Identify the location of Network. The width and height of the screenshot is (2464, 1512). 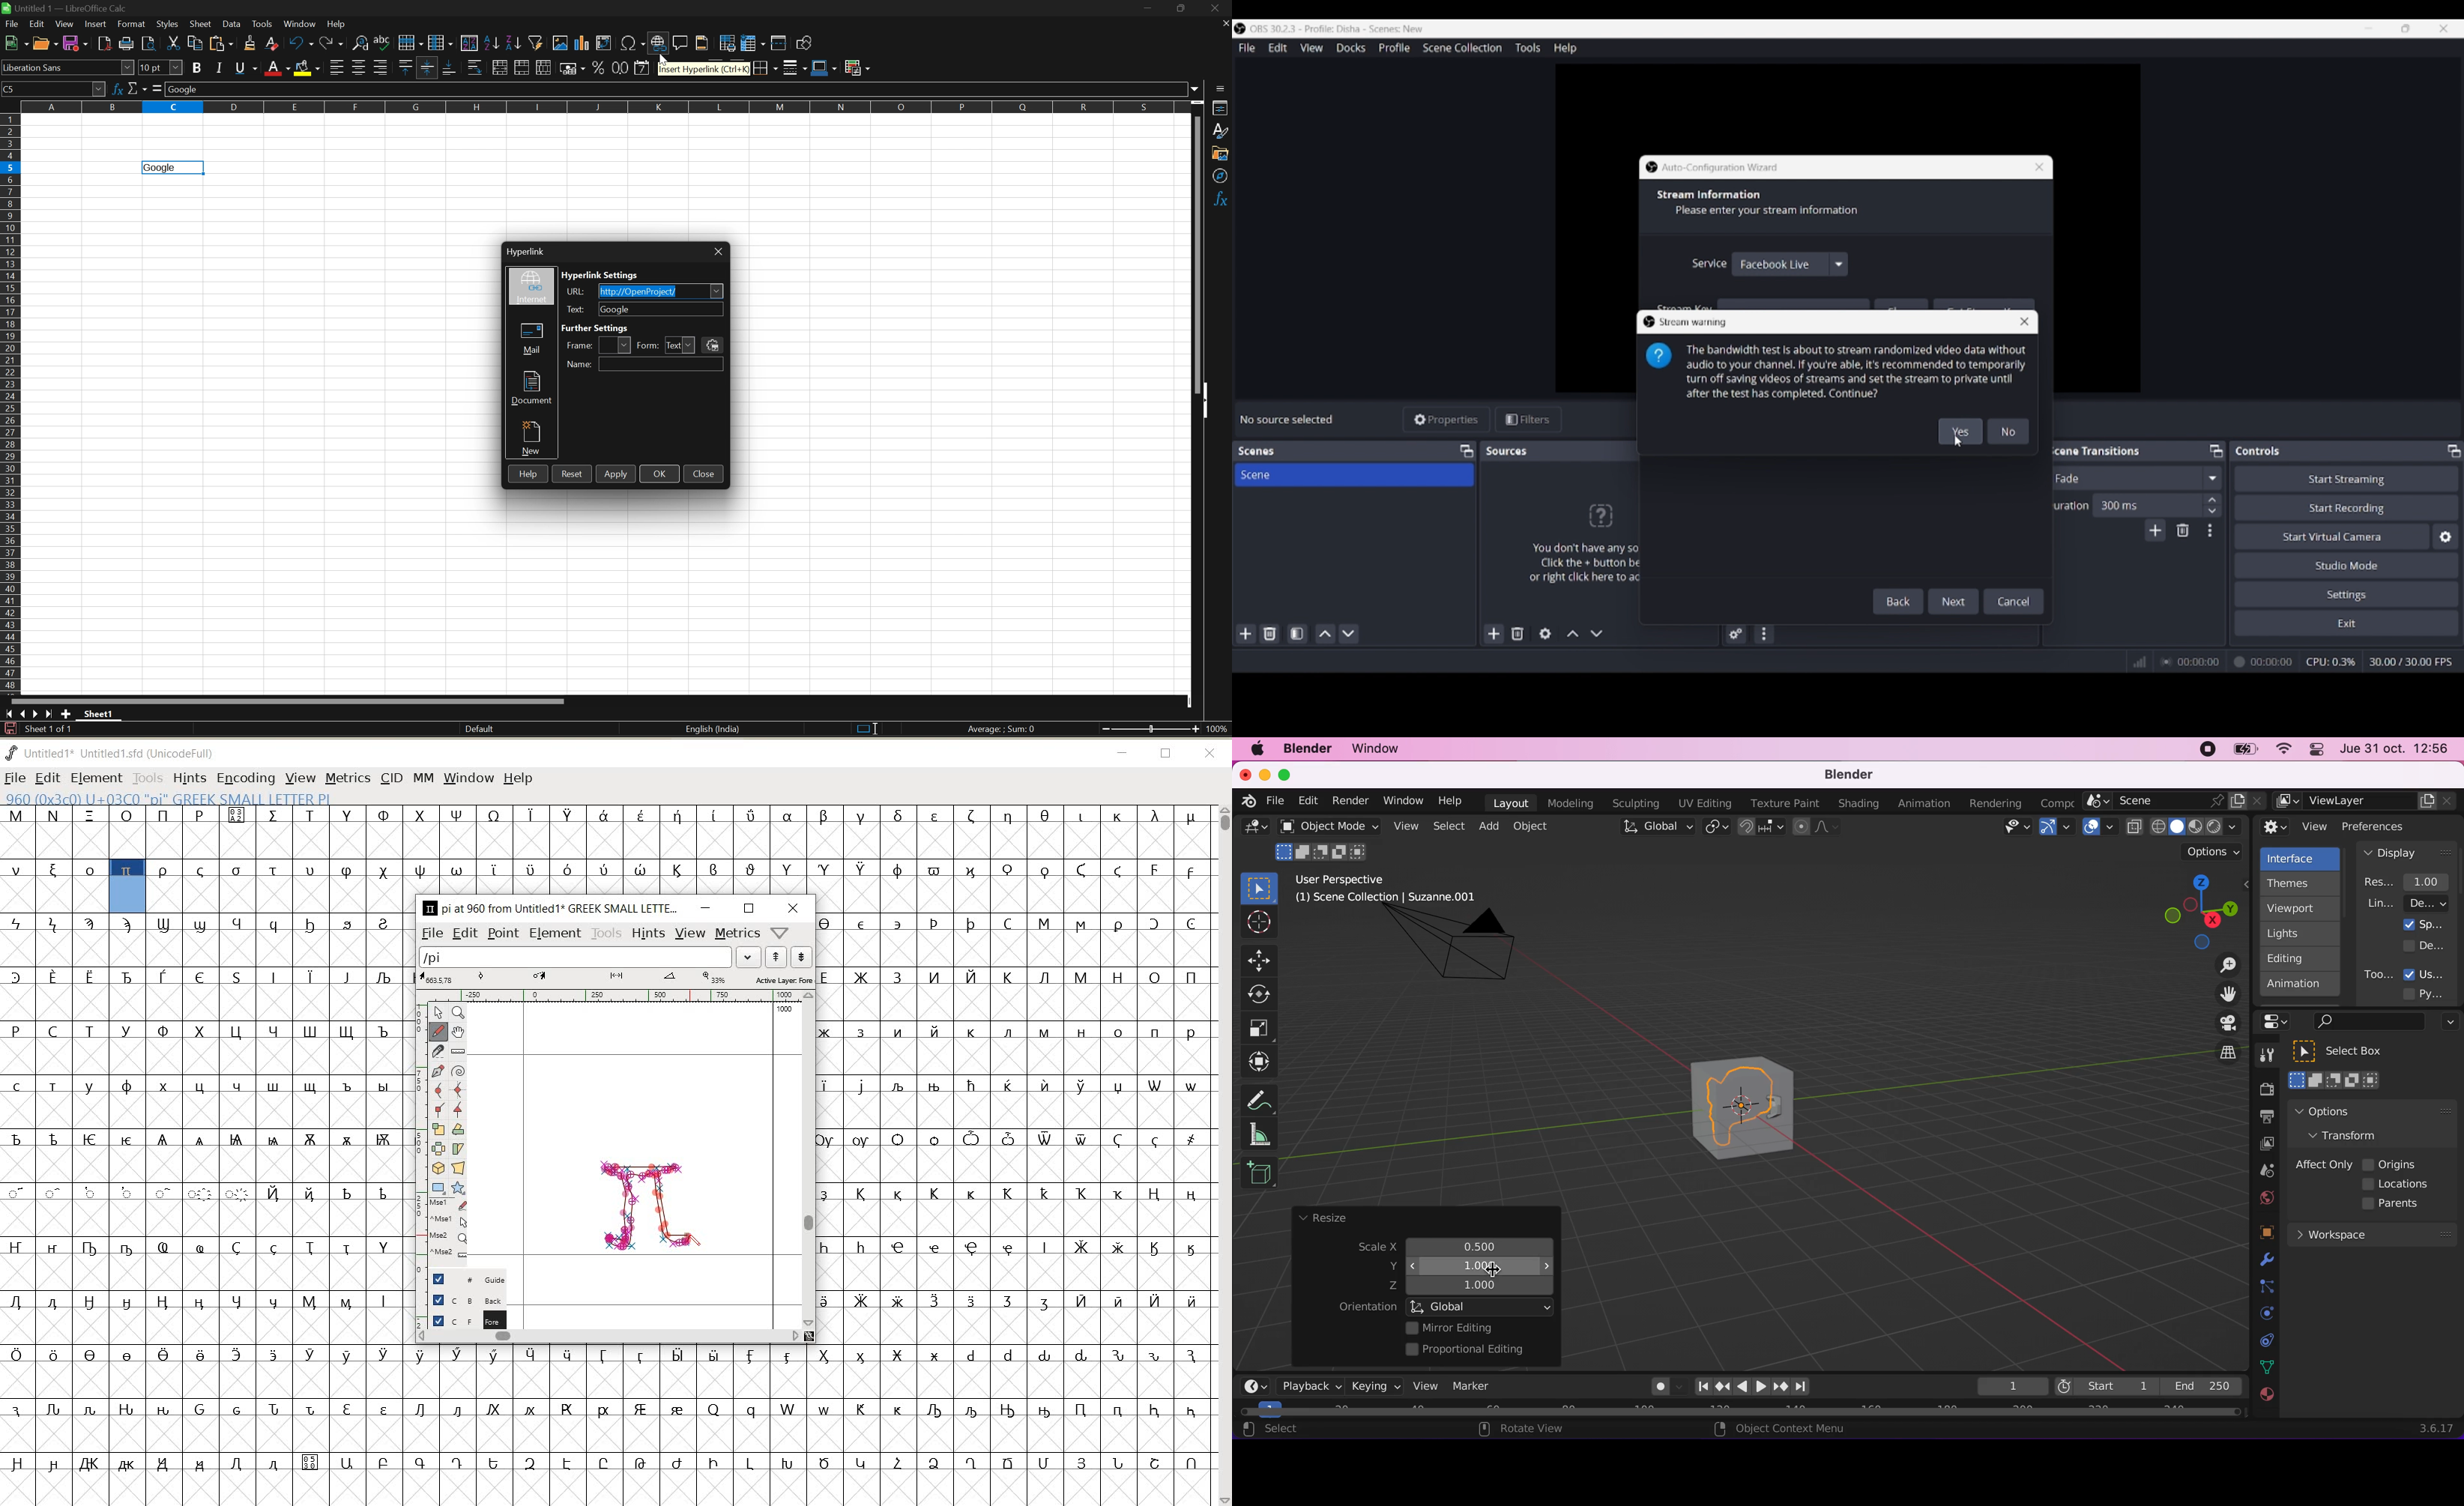
(2136, 662).